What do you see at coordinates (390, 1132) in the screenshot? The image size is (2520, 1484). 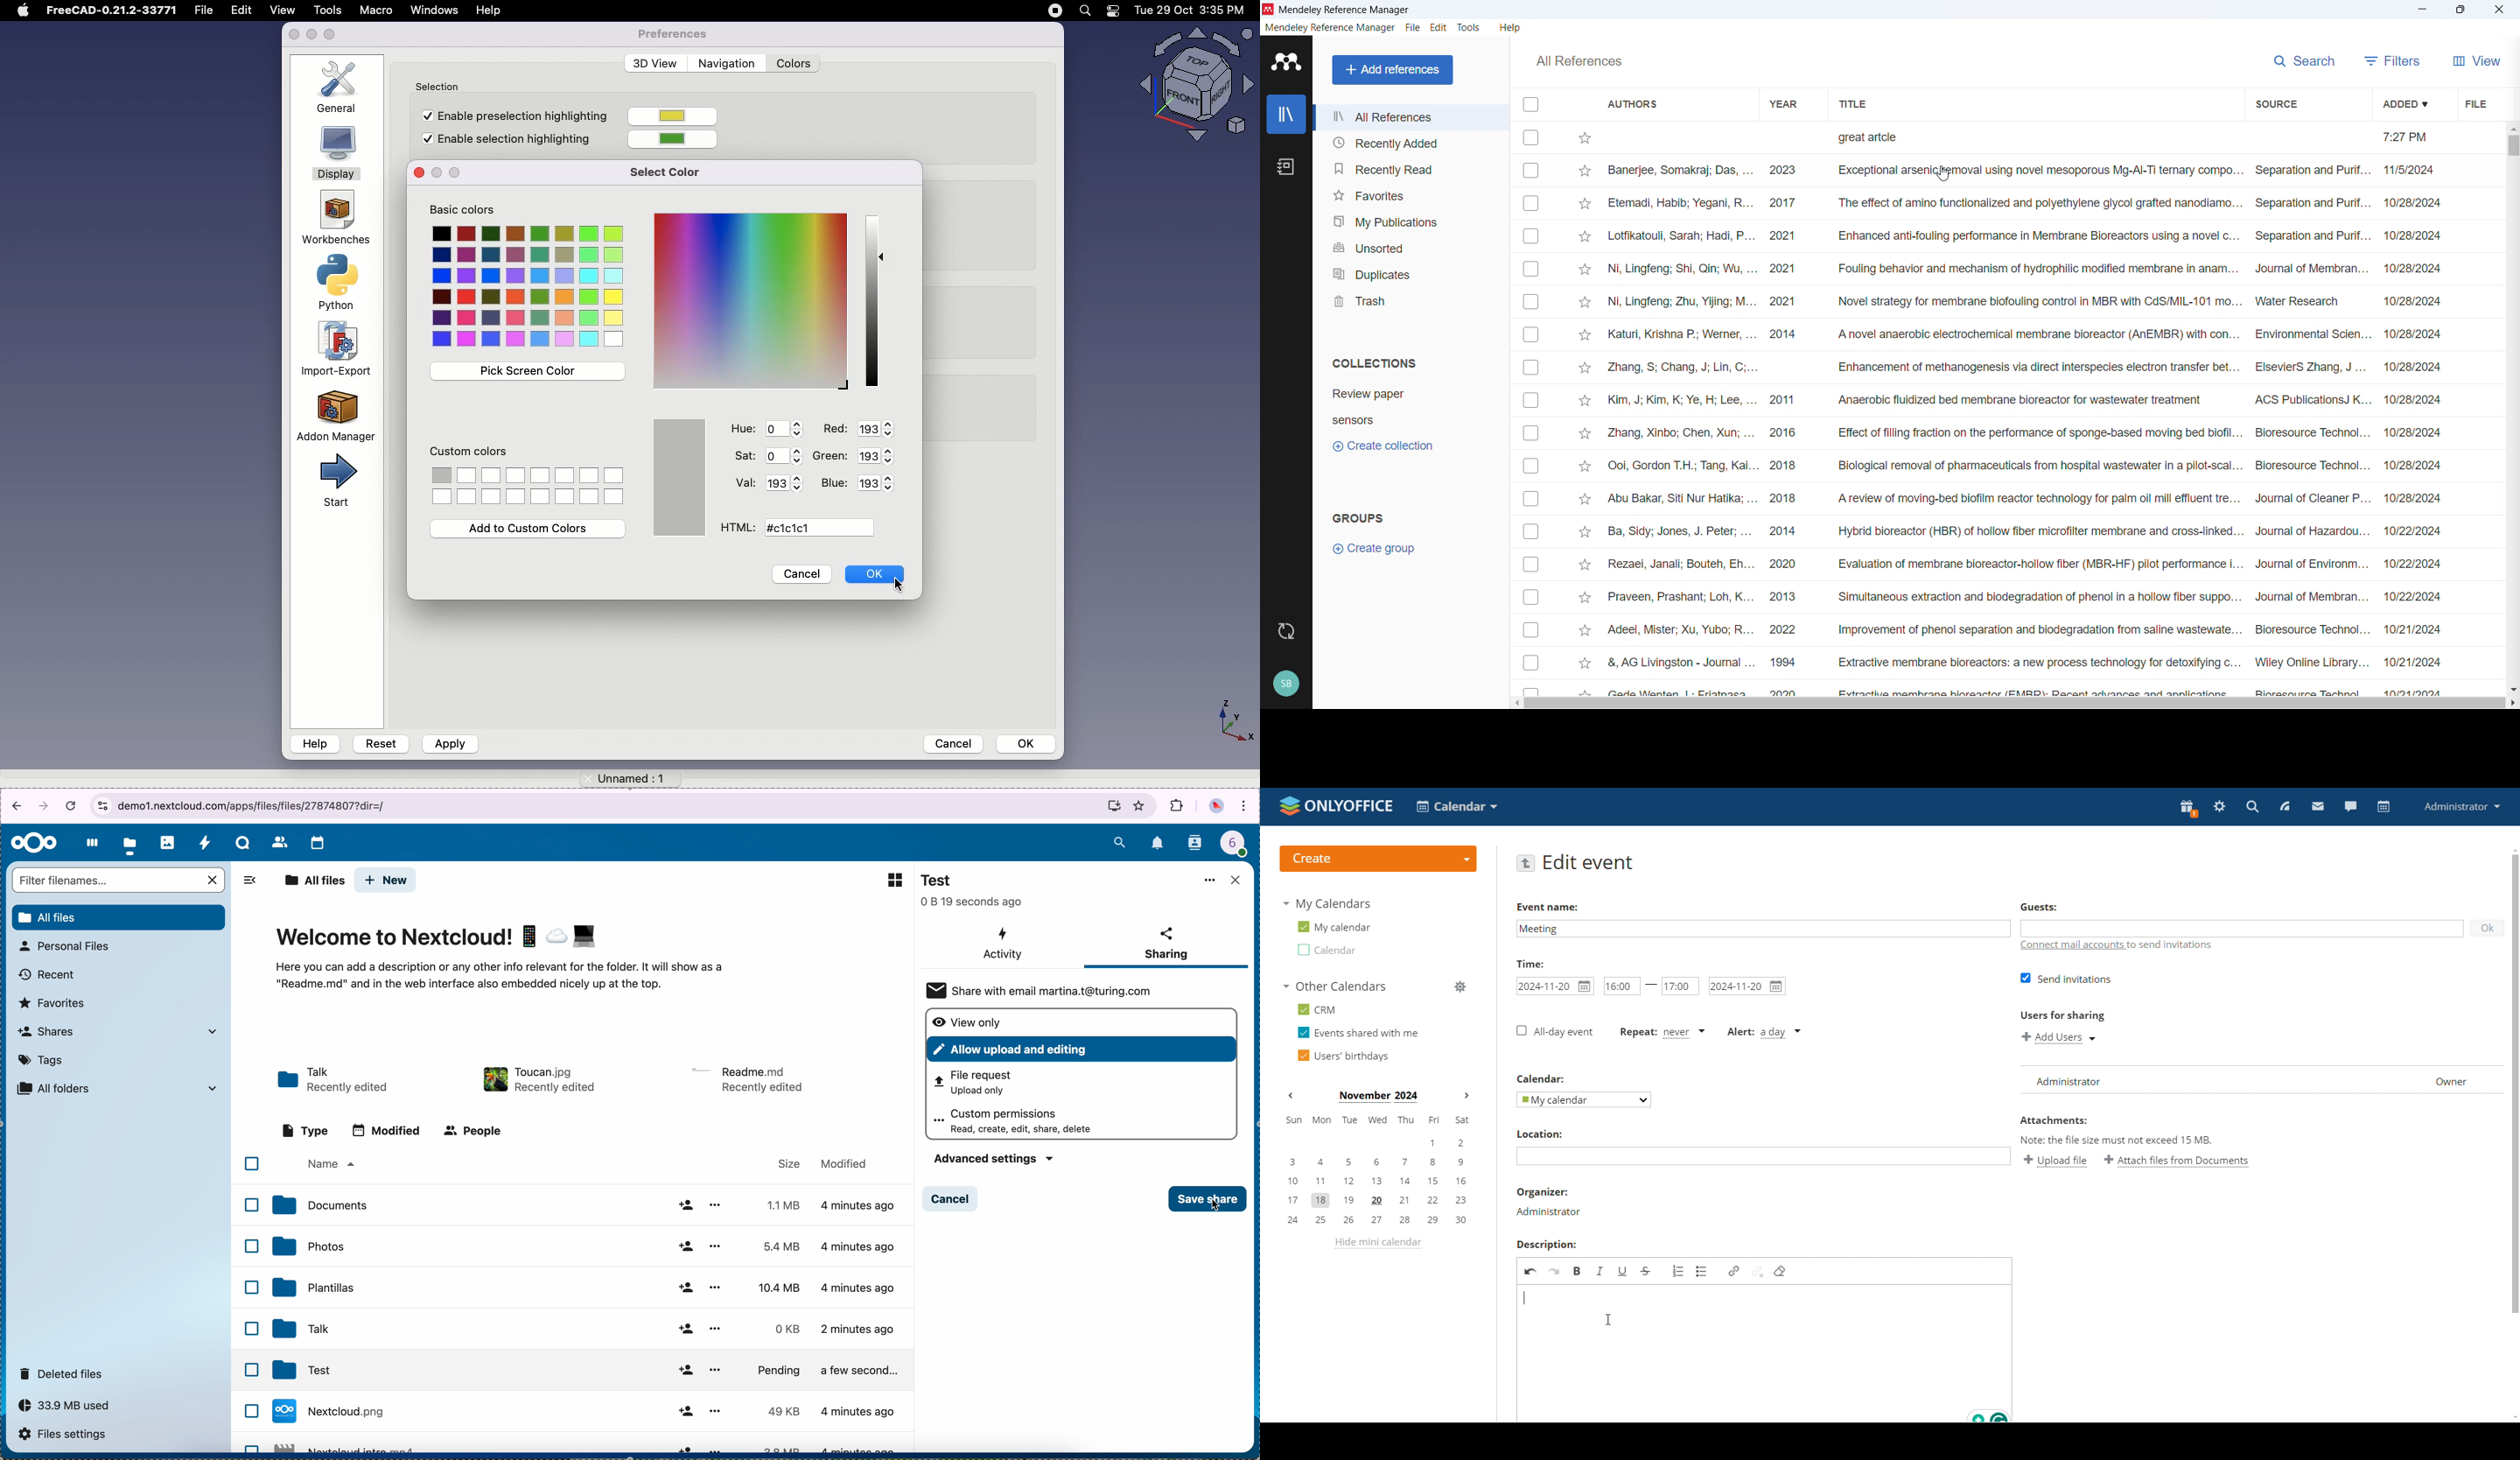 I see `modified` at bounding box center [390, 1132].